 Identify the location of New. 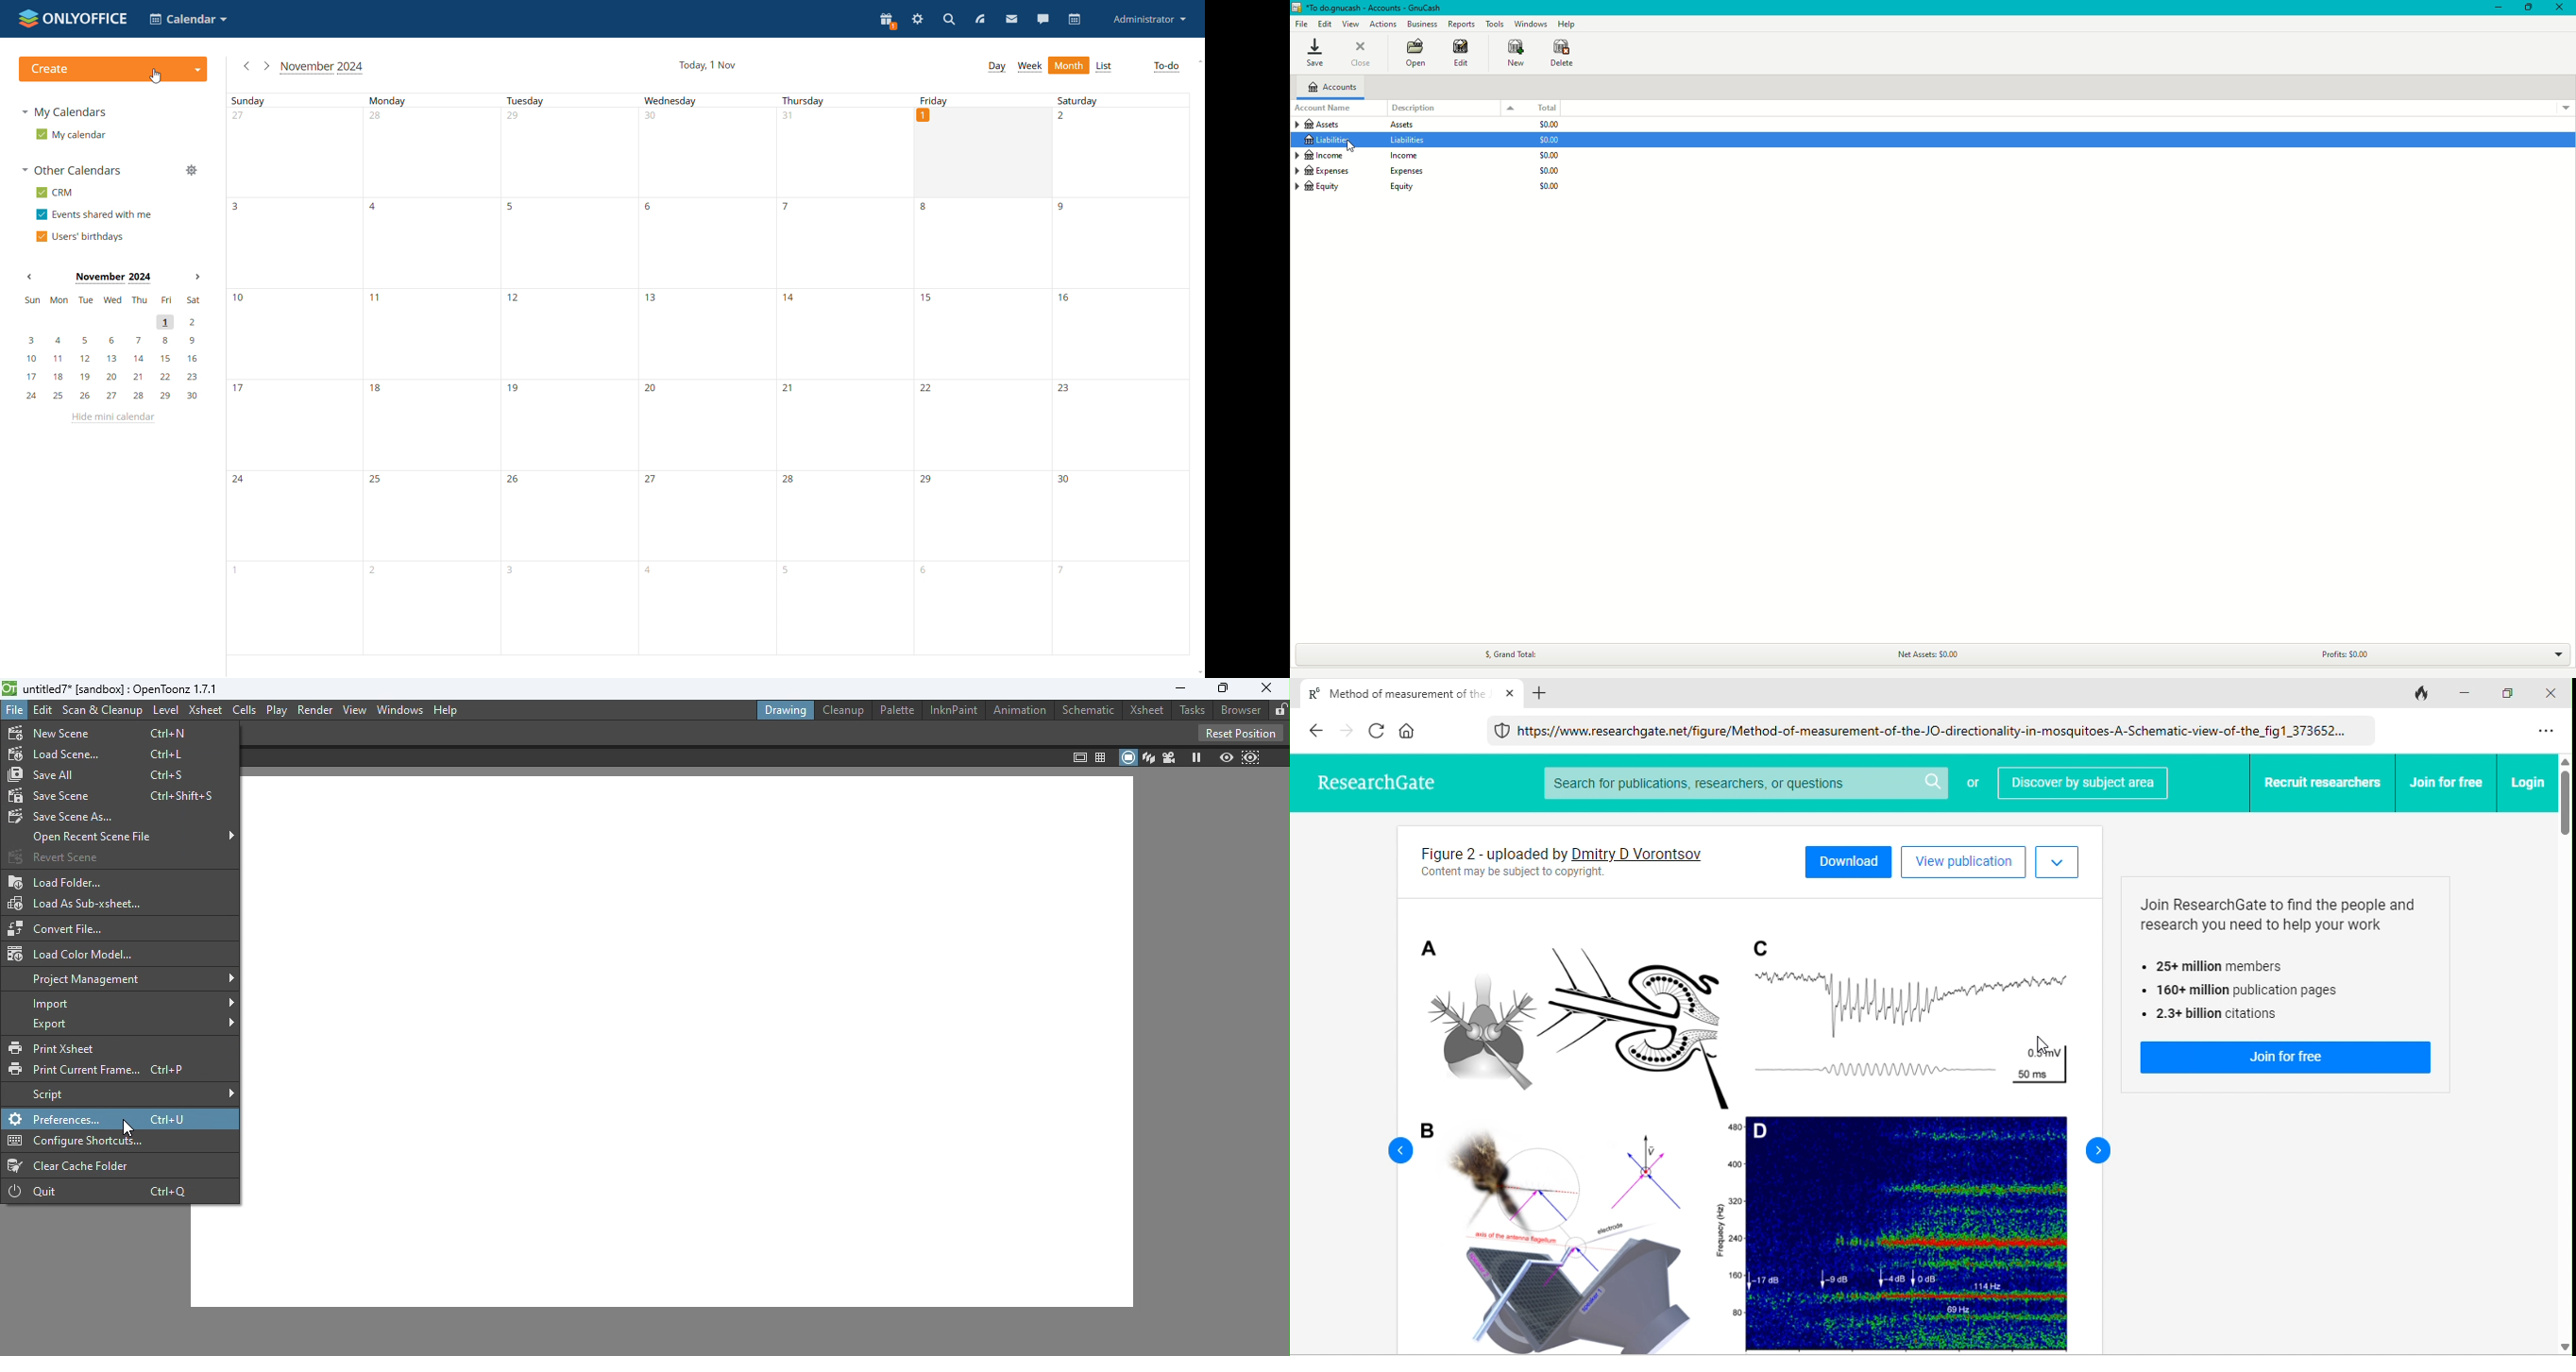
(1514, 54).